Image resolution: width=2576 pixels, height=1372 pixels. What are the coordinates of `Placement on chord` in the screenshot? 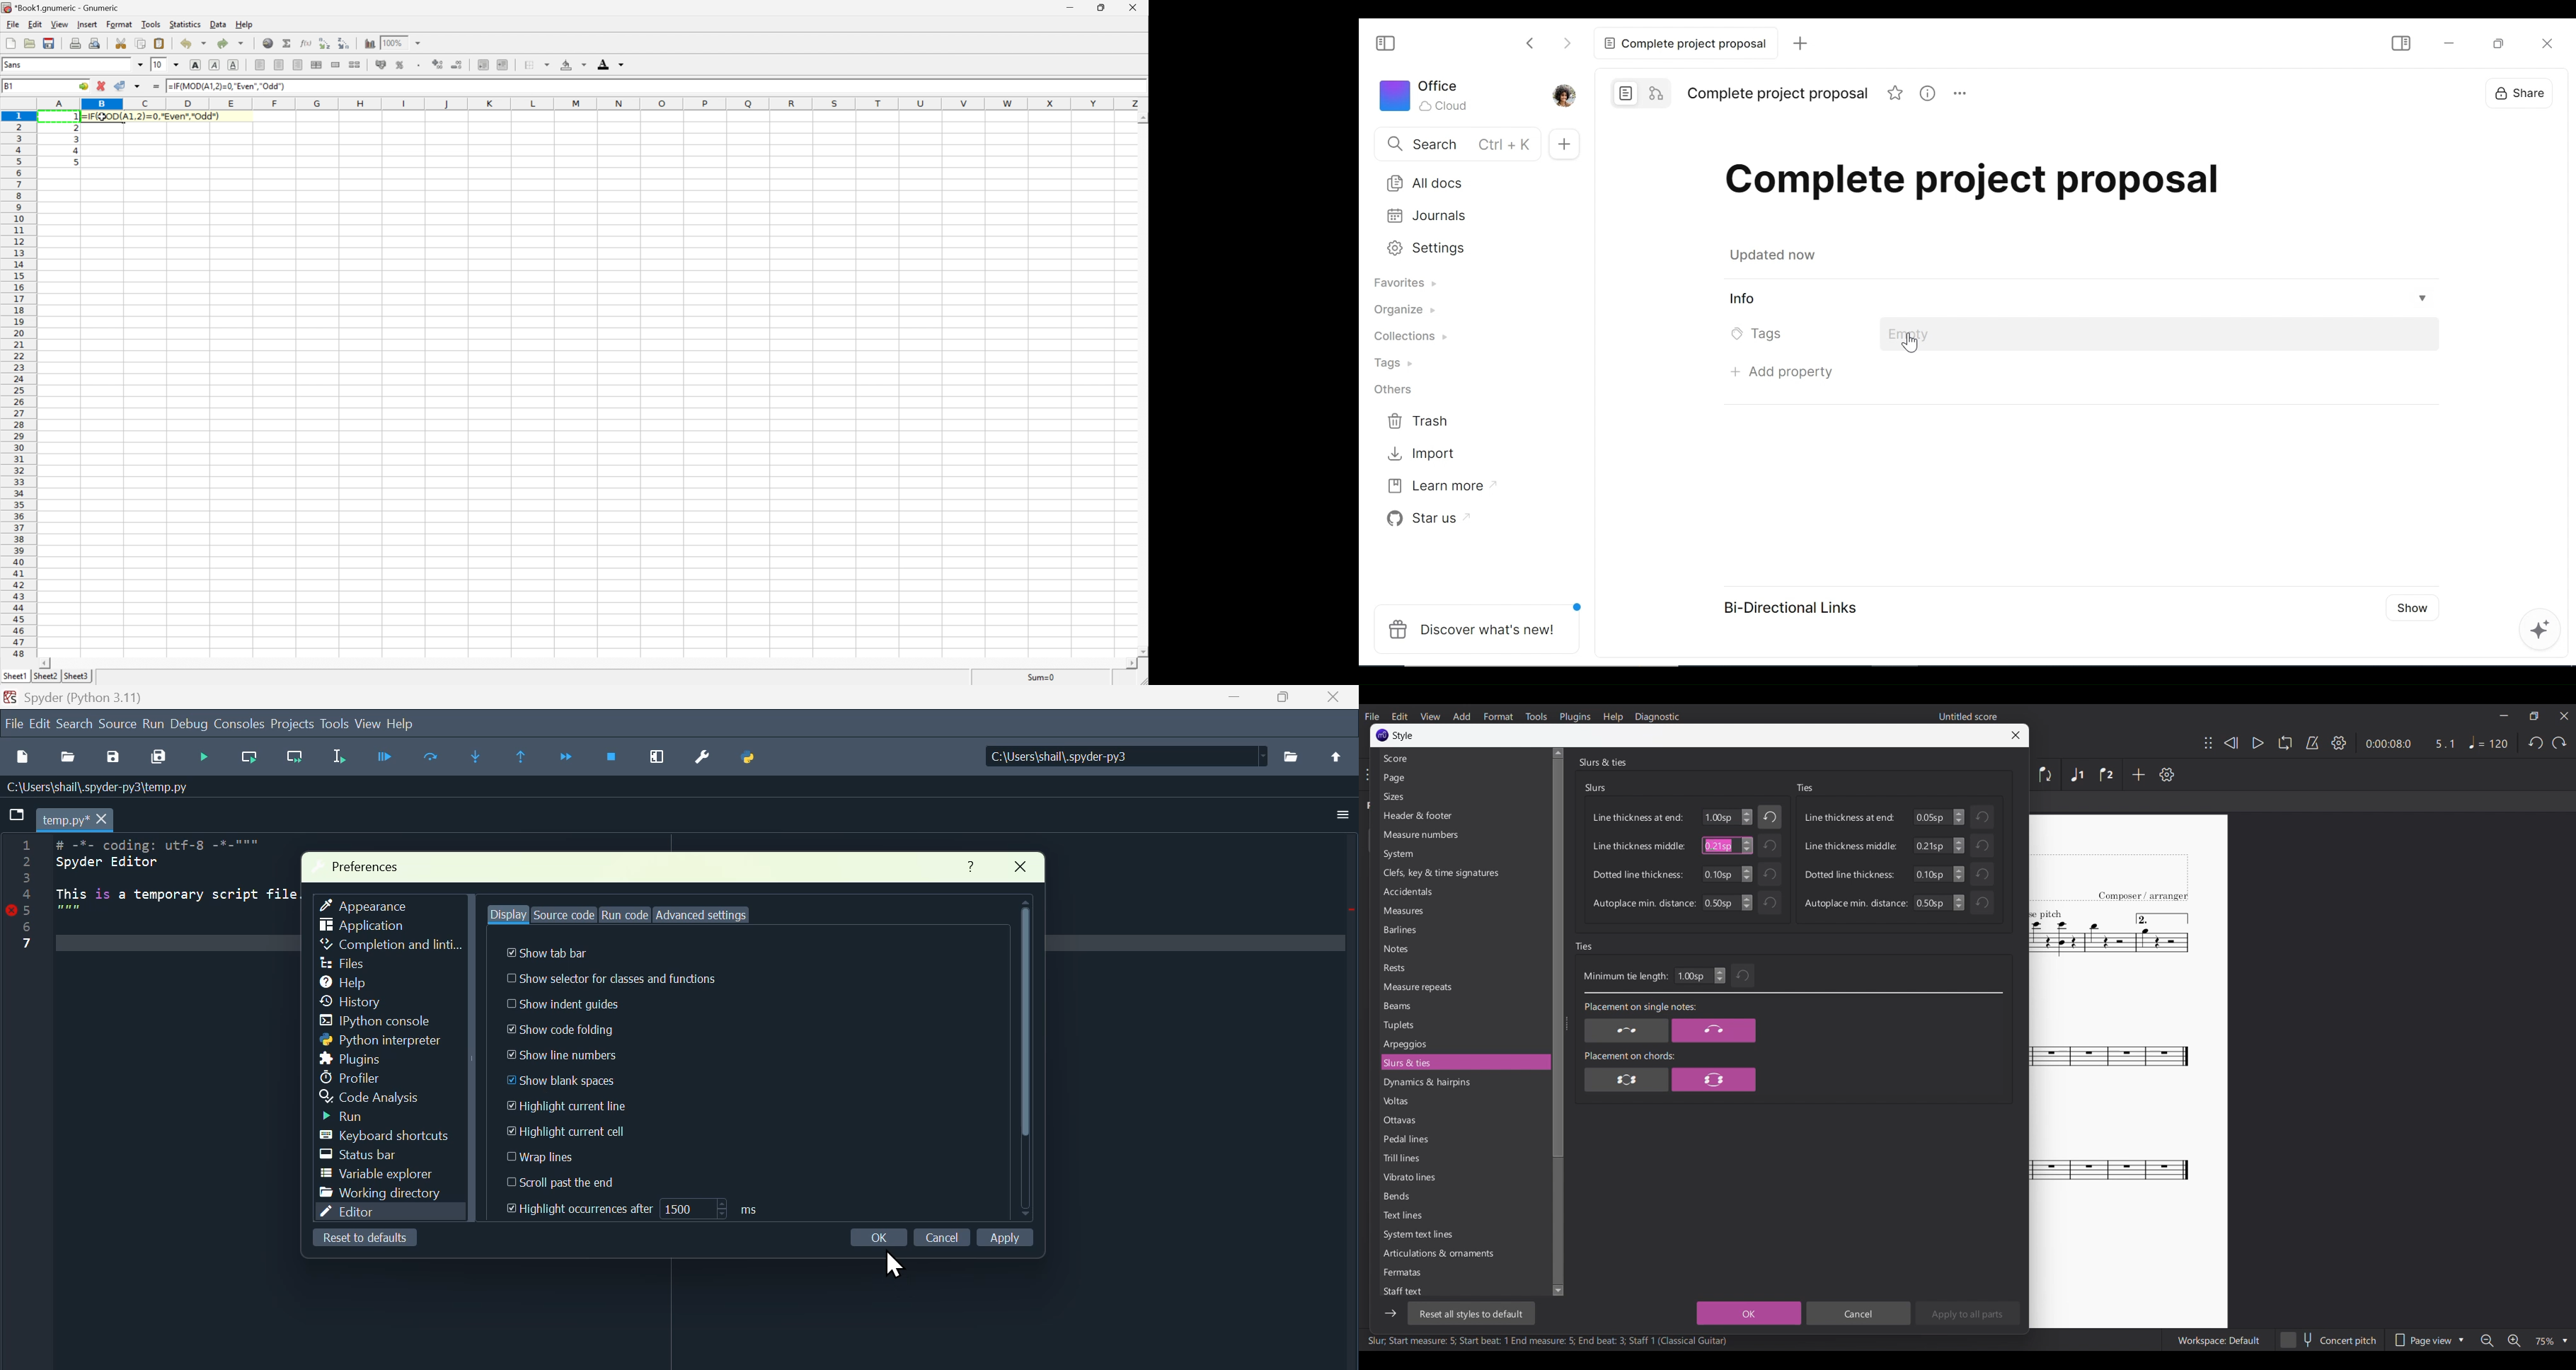 It's located at (1630, 1055).